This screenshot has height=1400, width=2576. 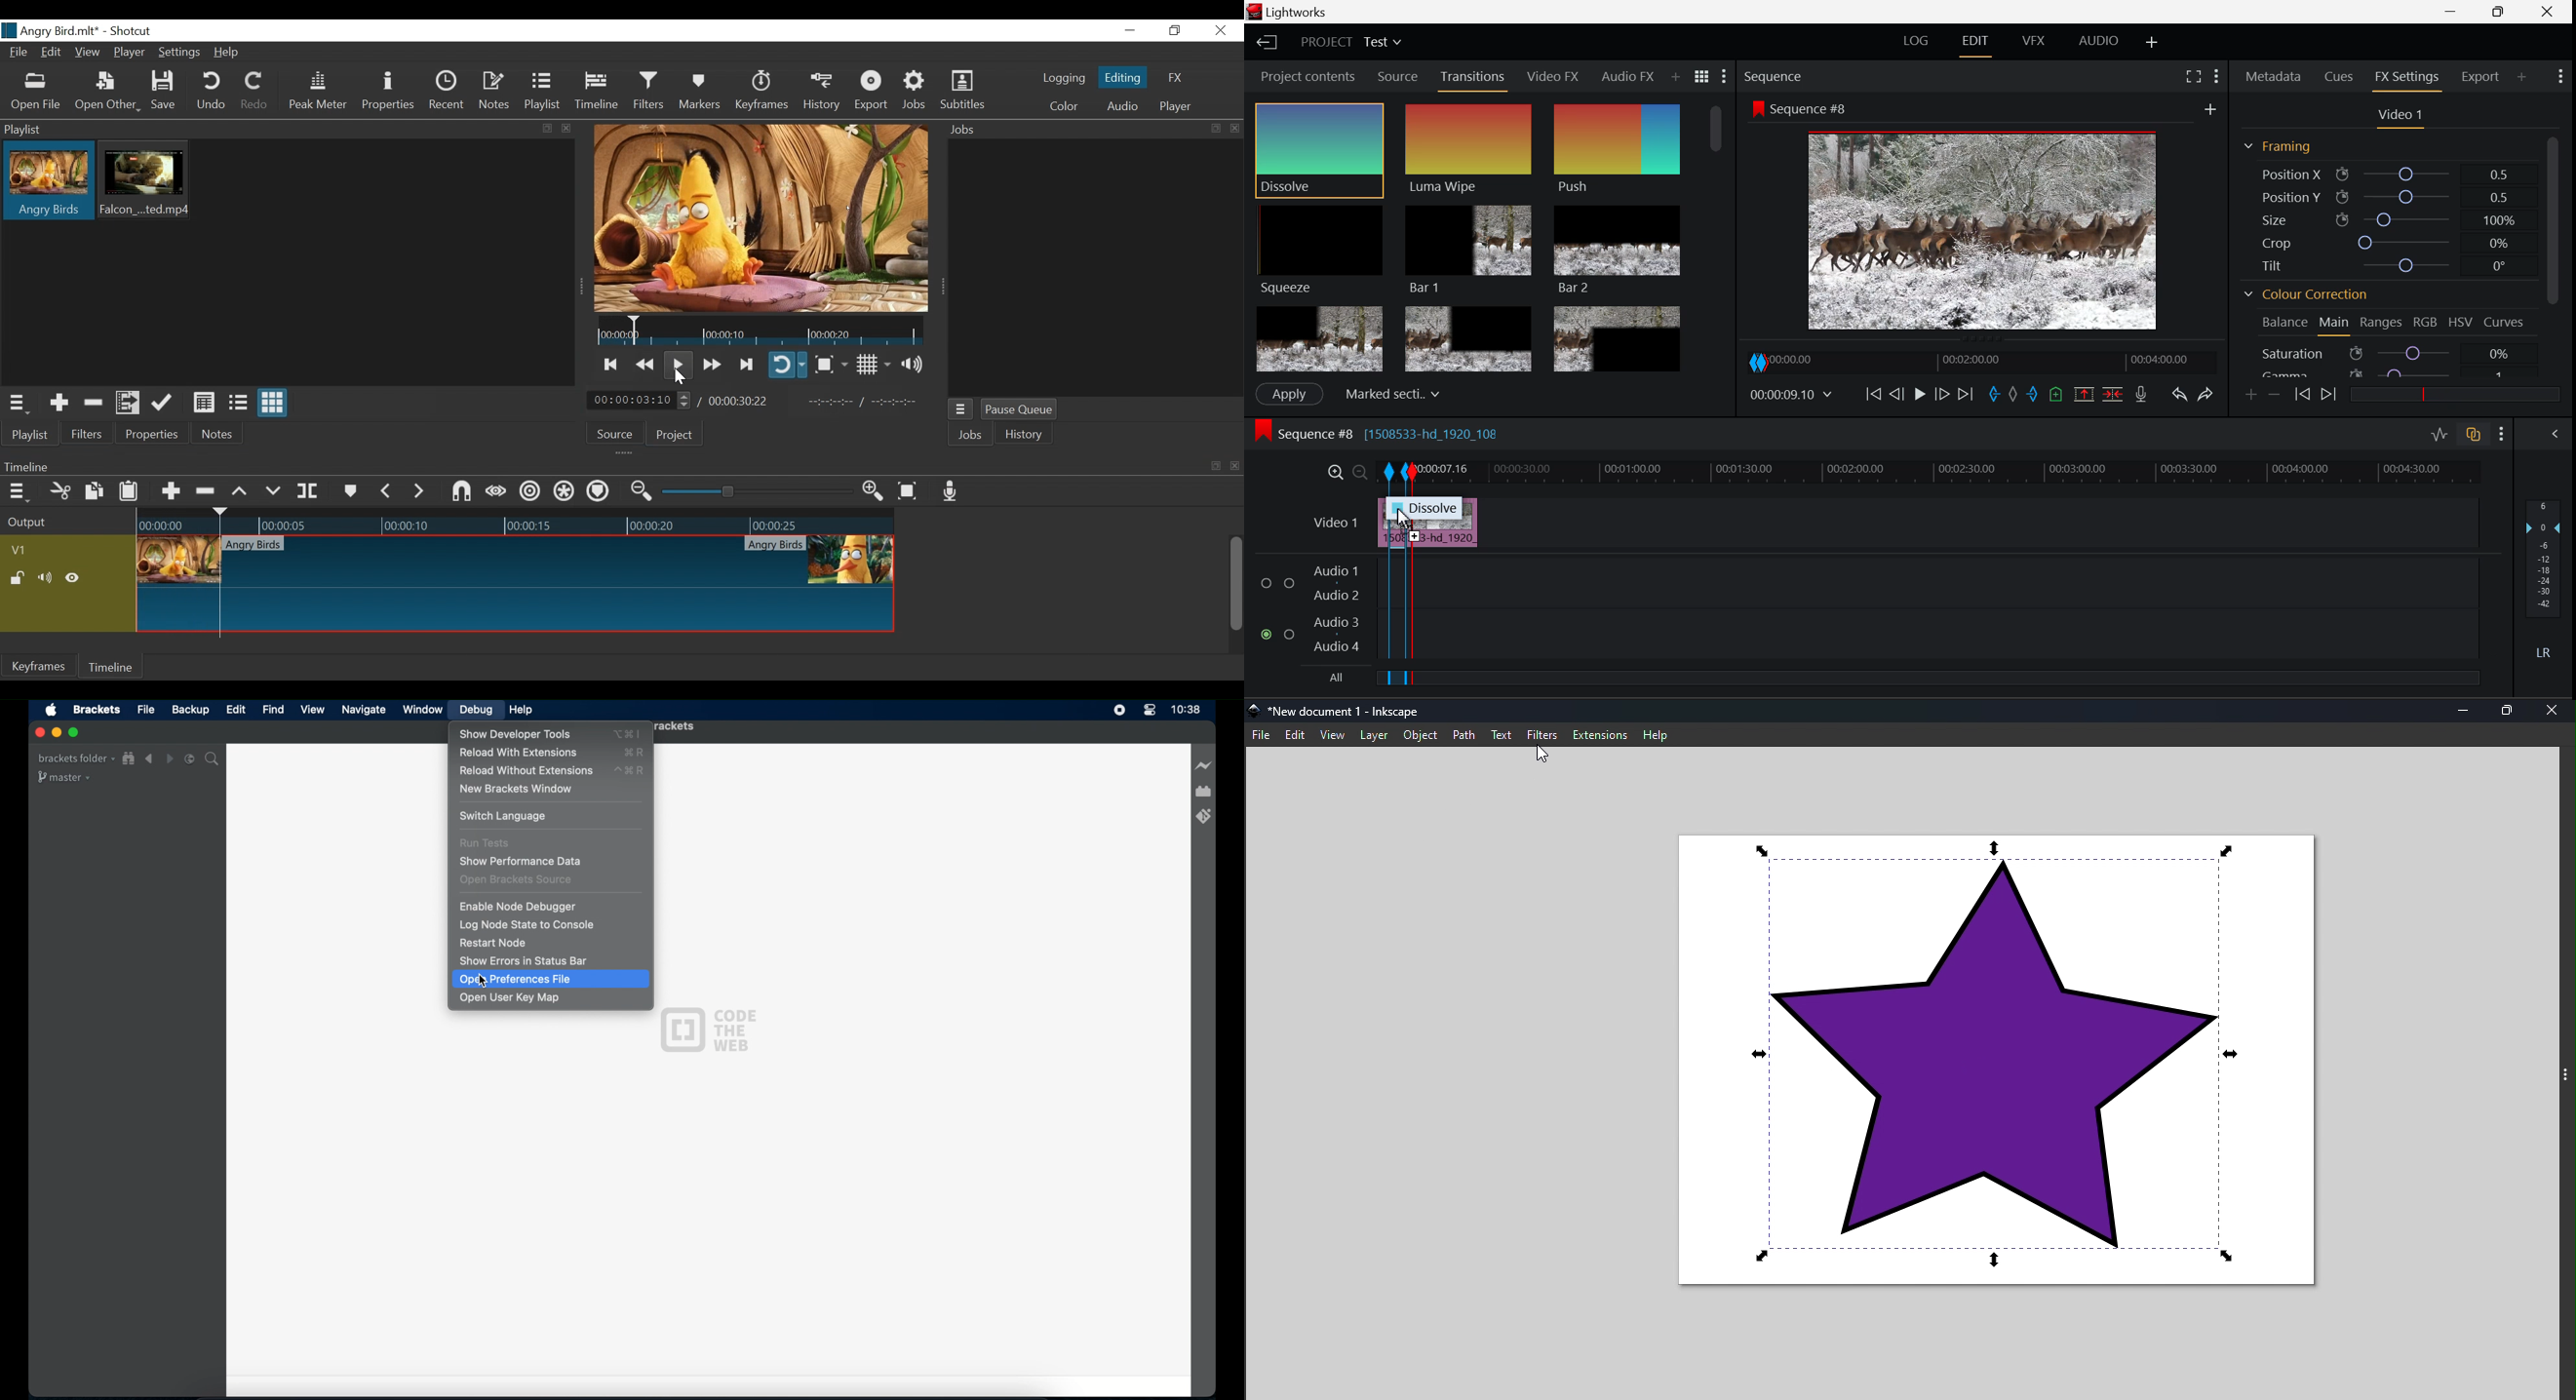 I want to click on Audio 3, so click(x=1336, y=623).